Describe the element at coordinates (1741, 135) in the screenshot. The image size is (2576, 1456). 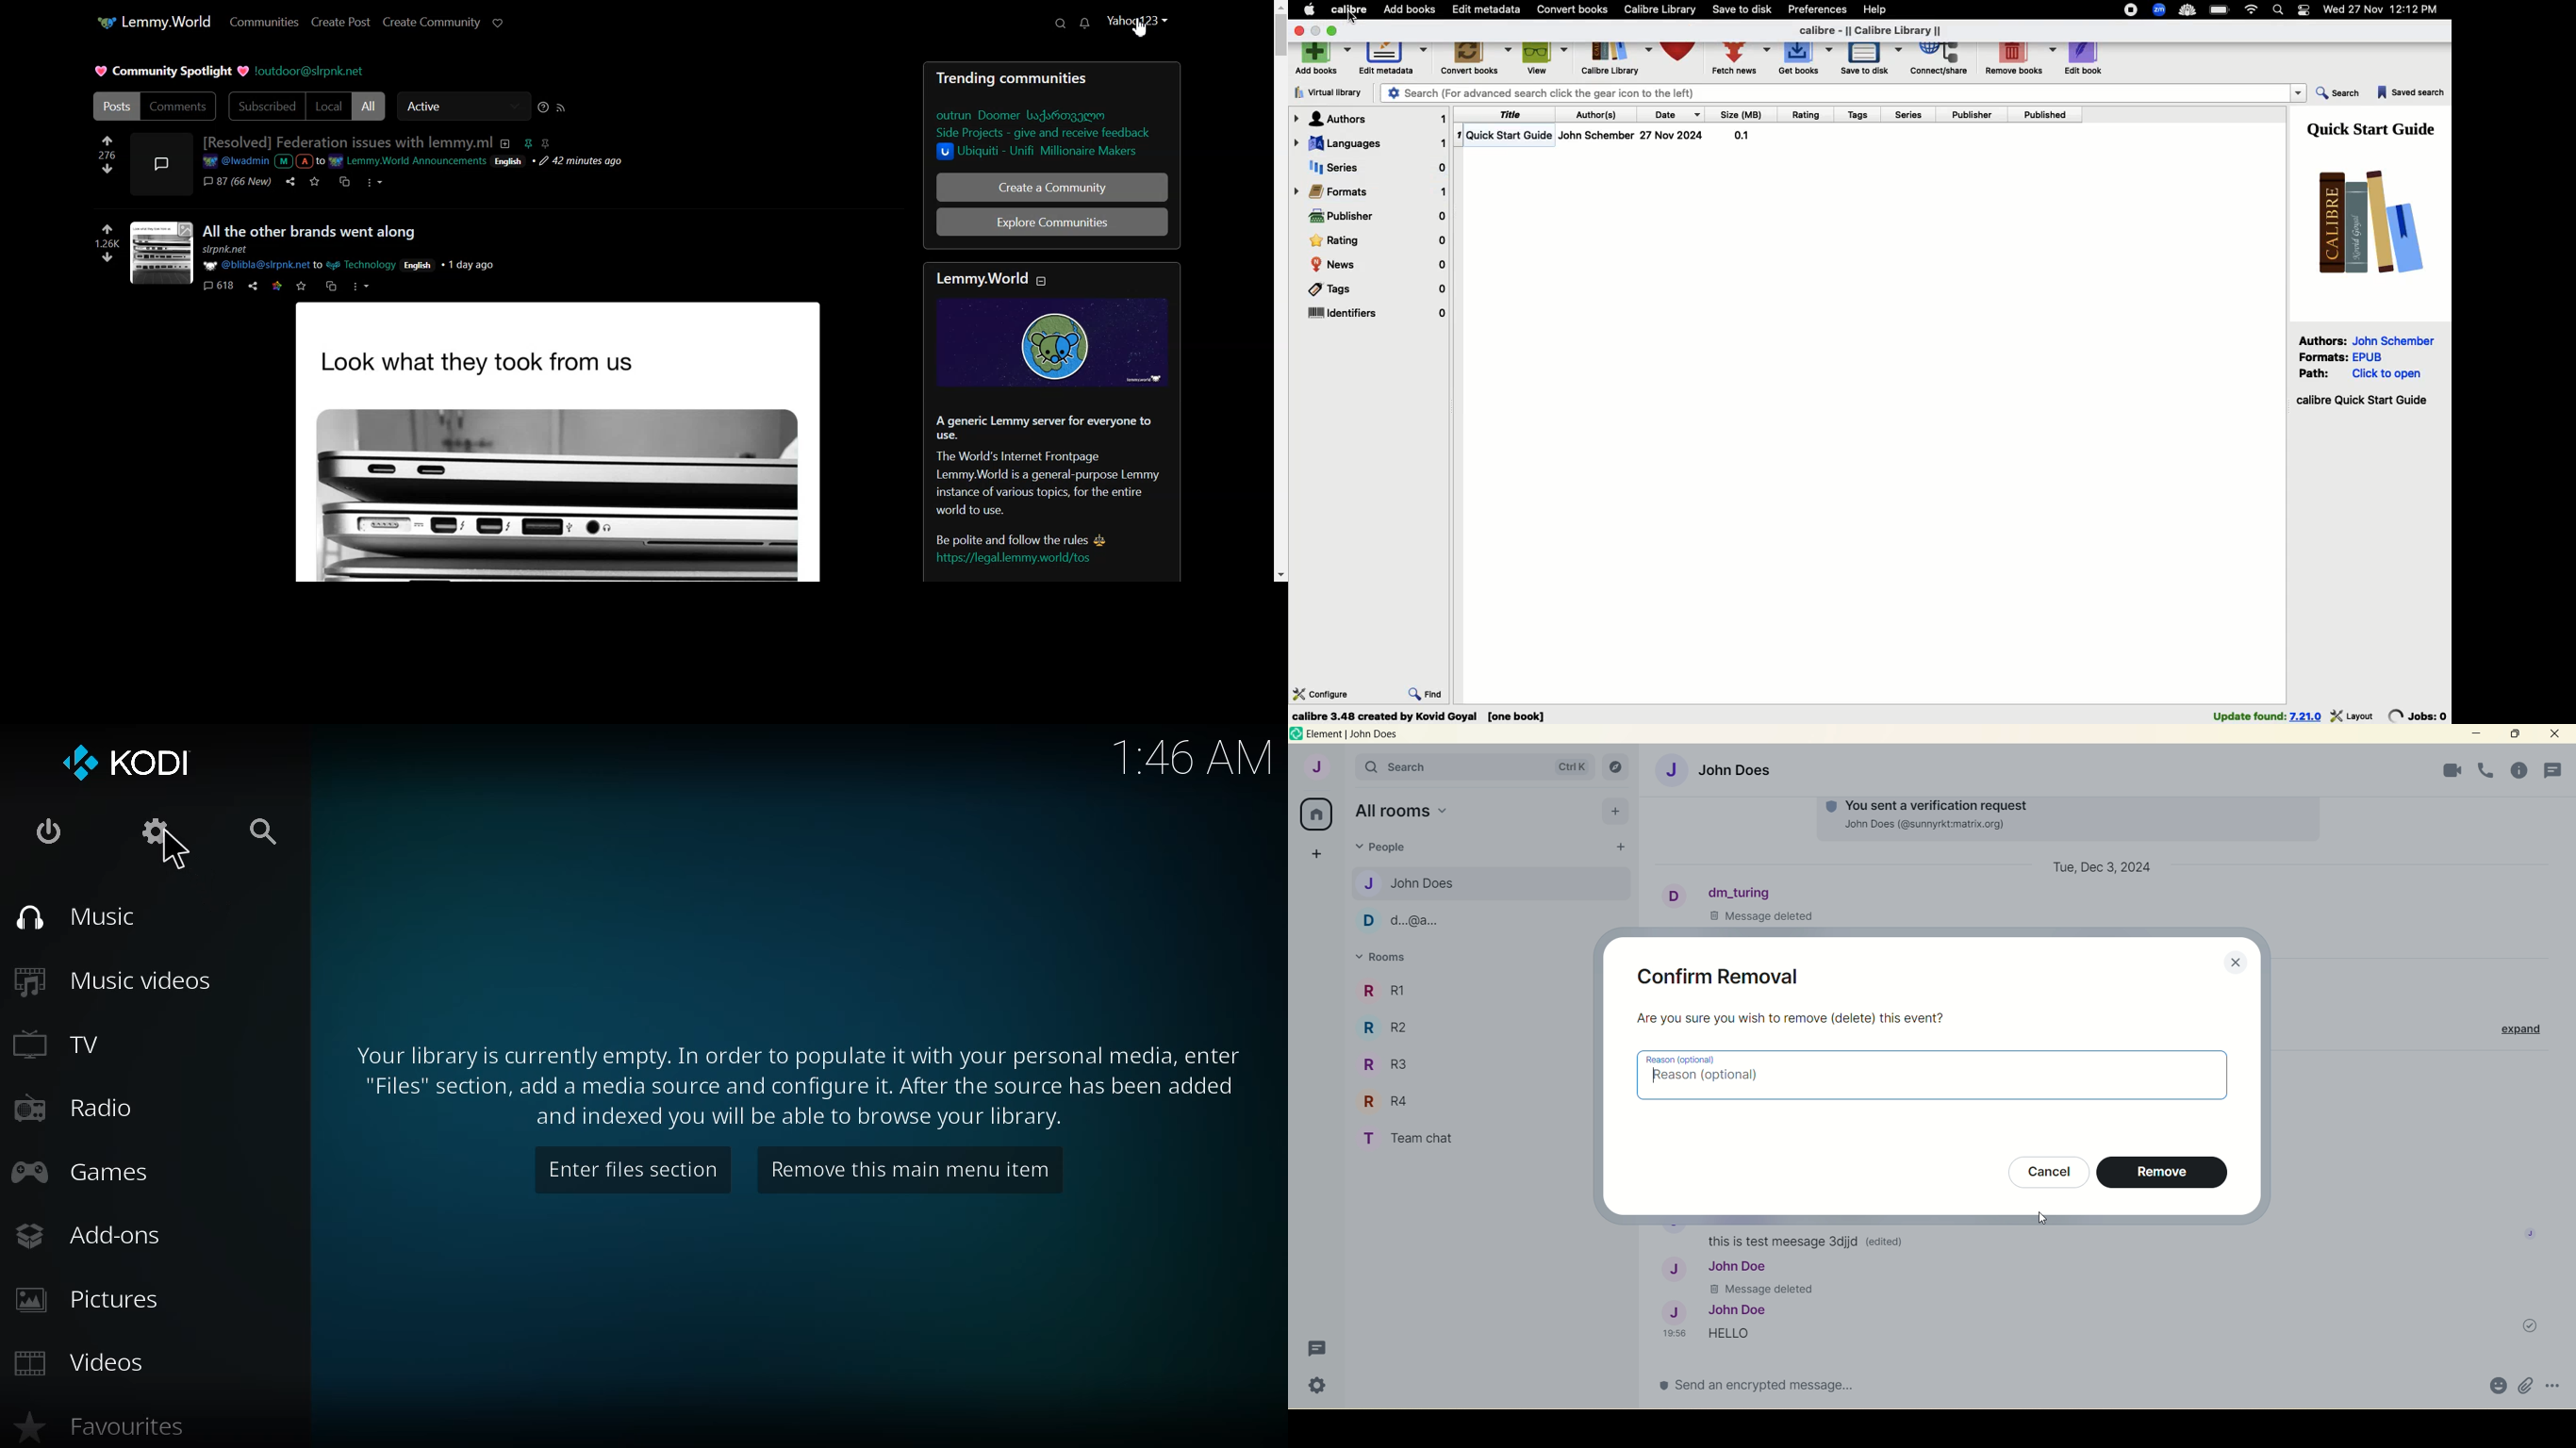
I see `size` at that location.